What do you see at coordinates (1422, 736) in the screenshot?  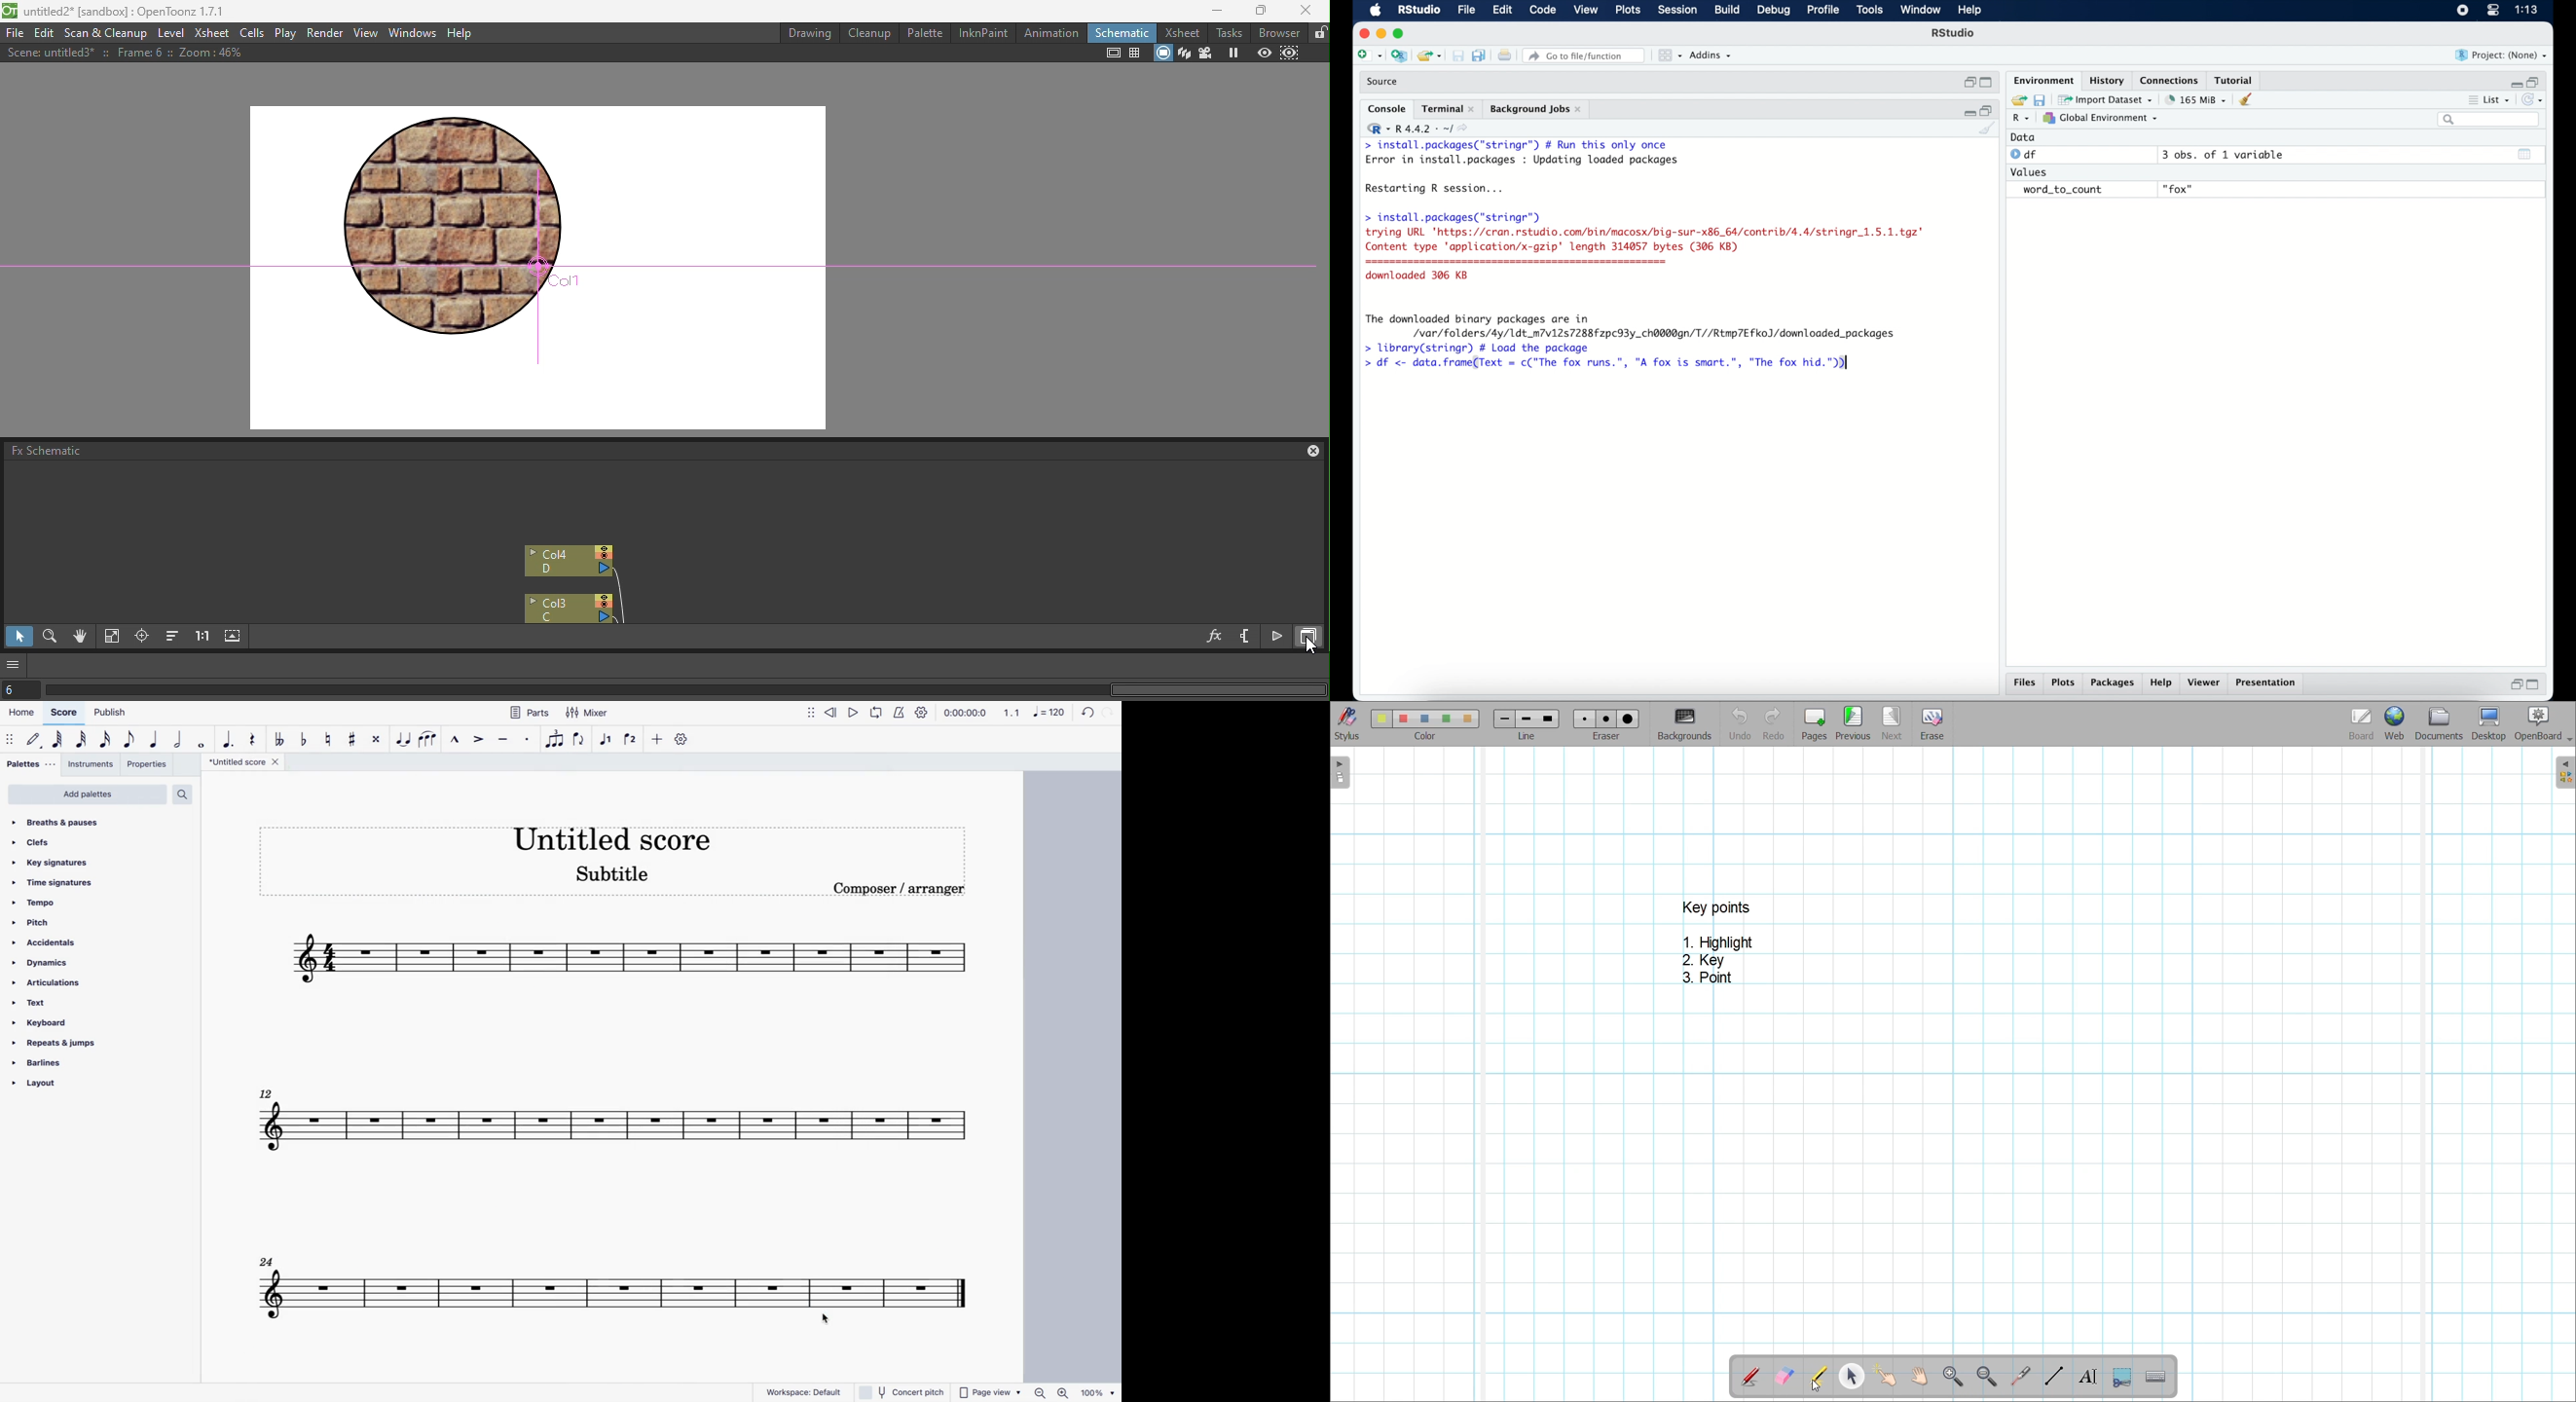 I see `color` at bounding box center [1422, 736].